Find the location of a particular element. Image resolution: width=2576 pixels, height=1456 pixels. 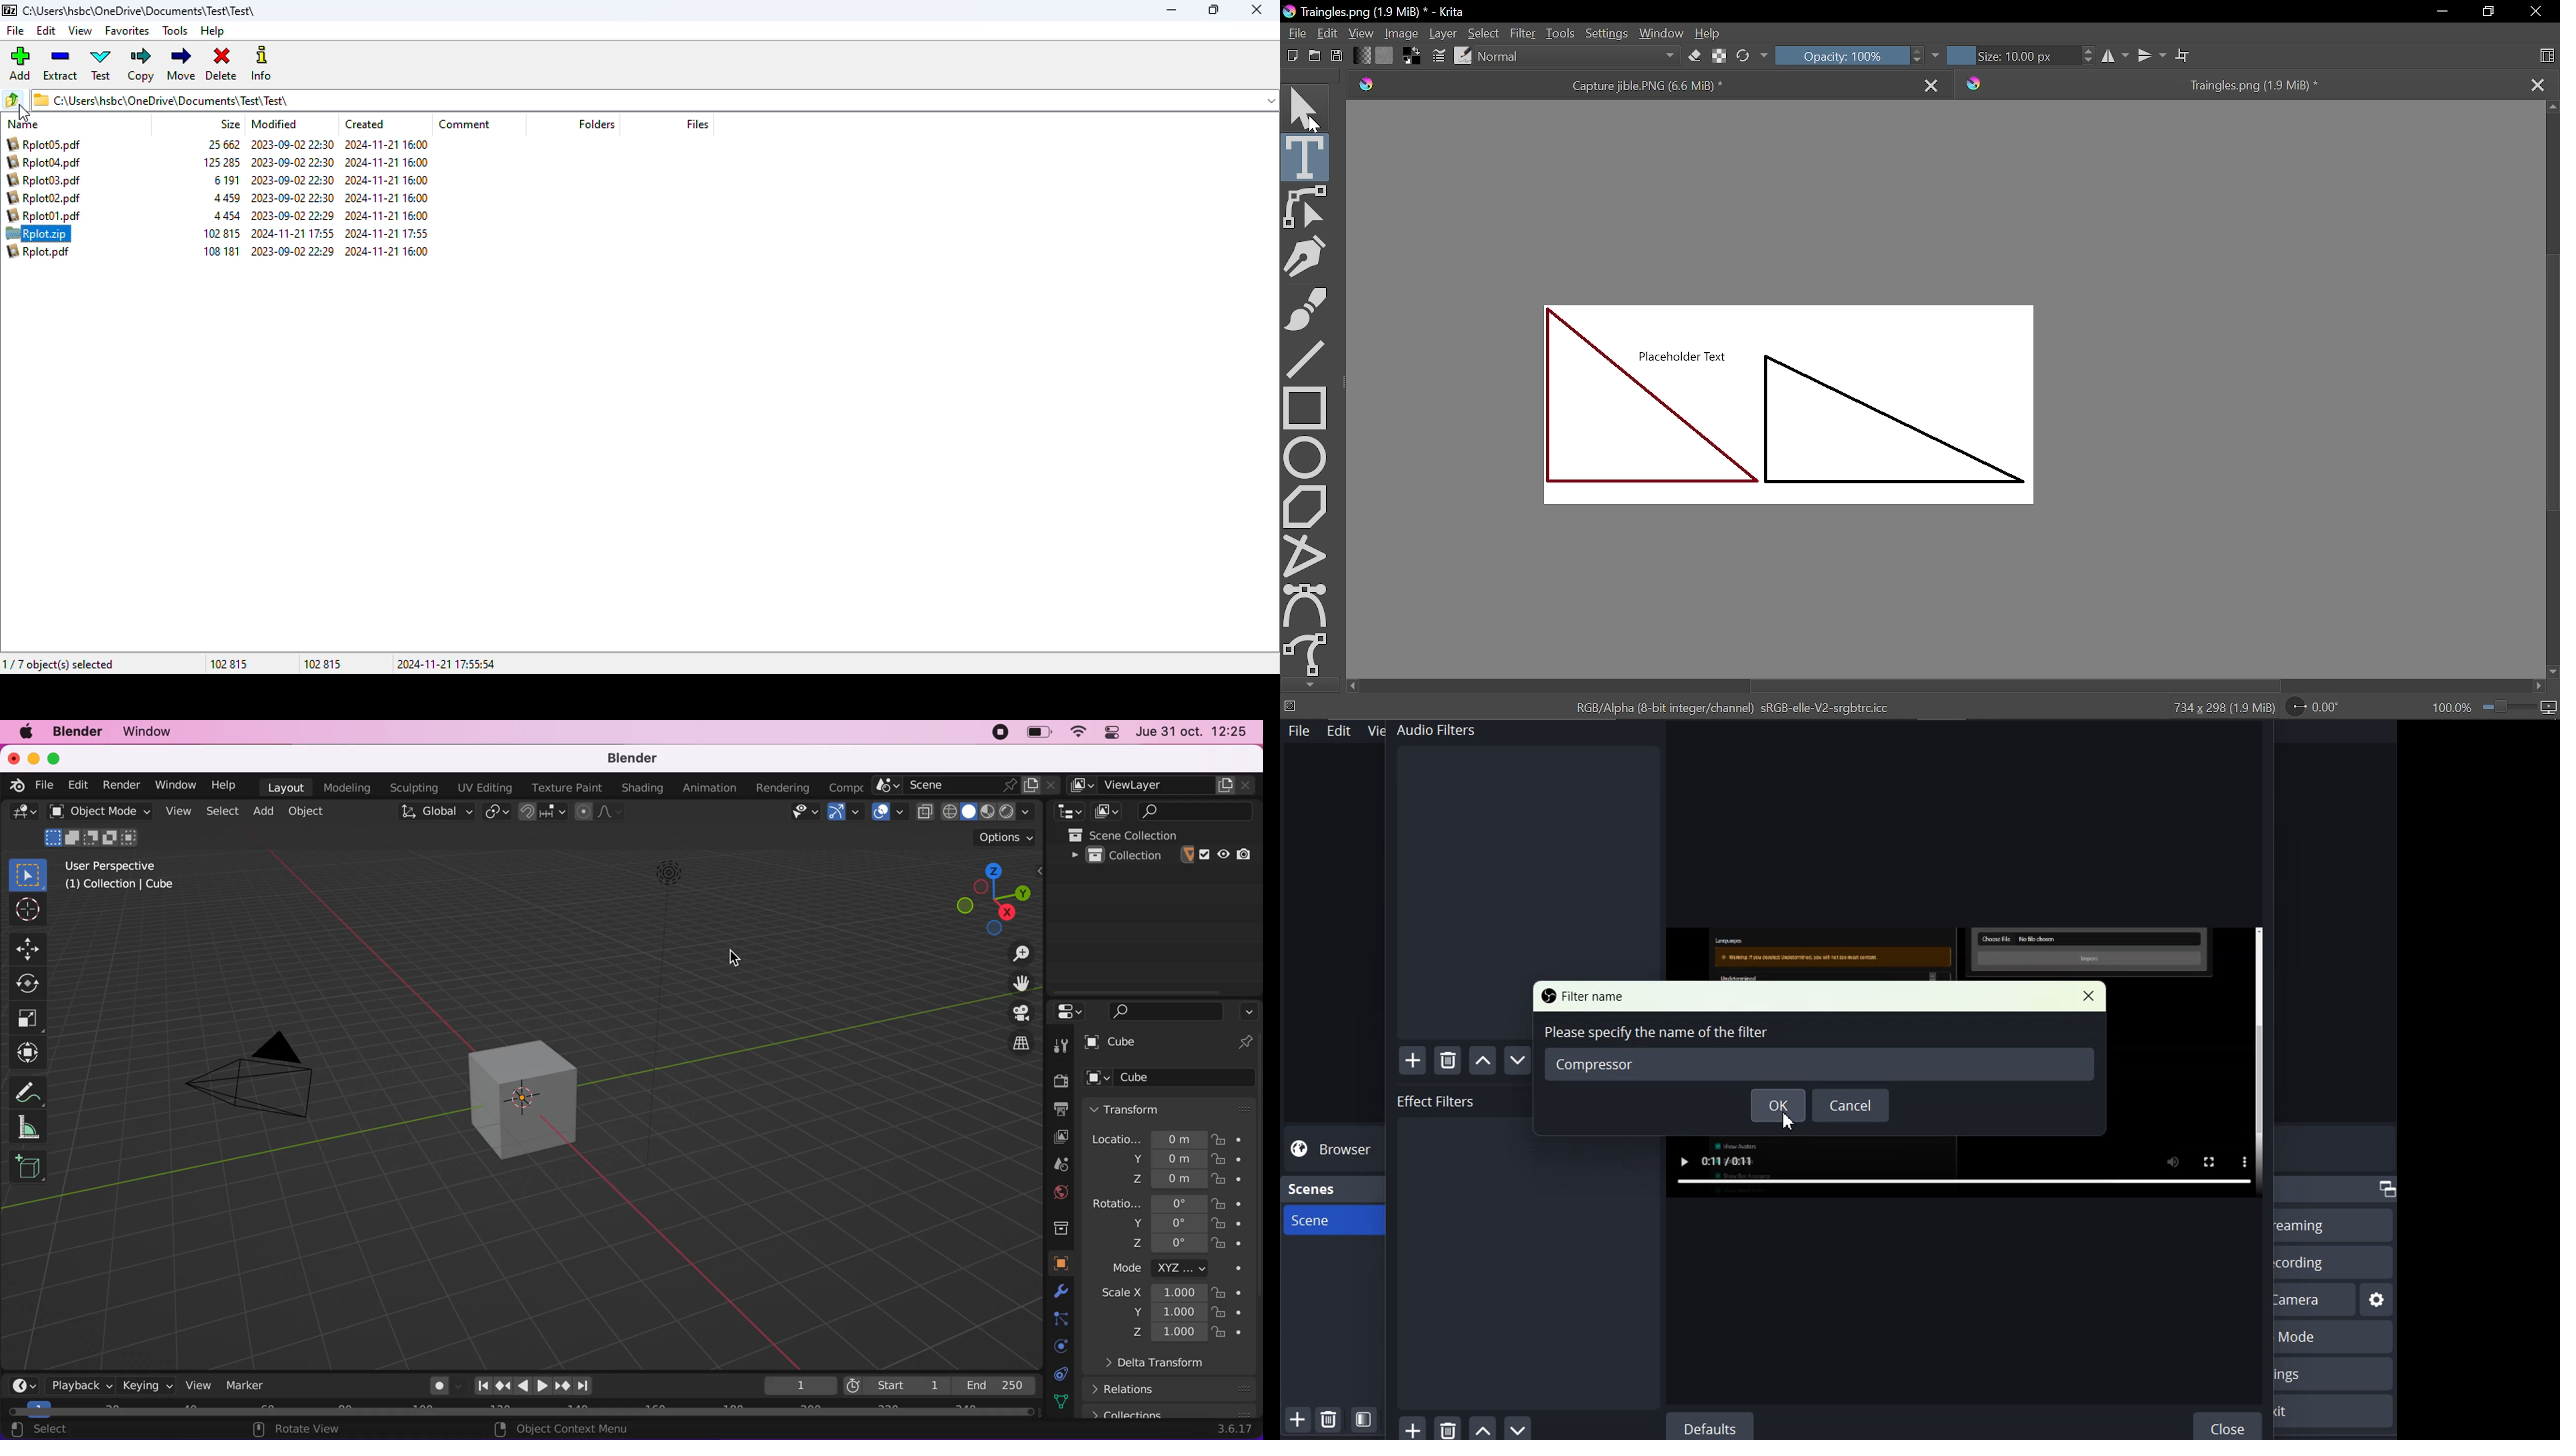

Close is located at coordinates (2088, 996).